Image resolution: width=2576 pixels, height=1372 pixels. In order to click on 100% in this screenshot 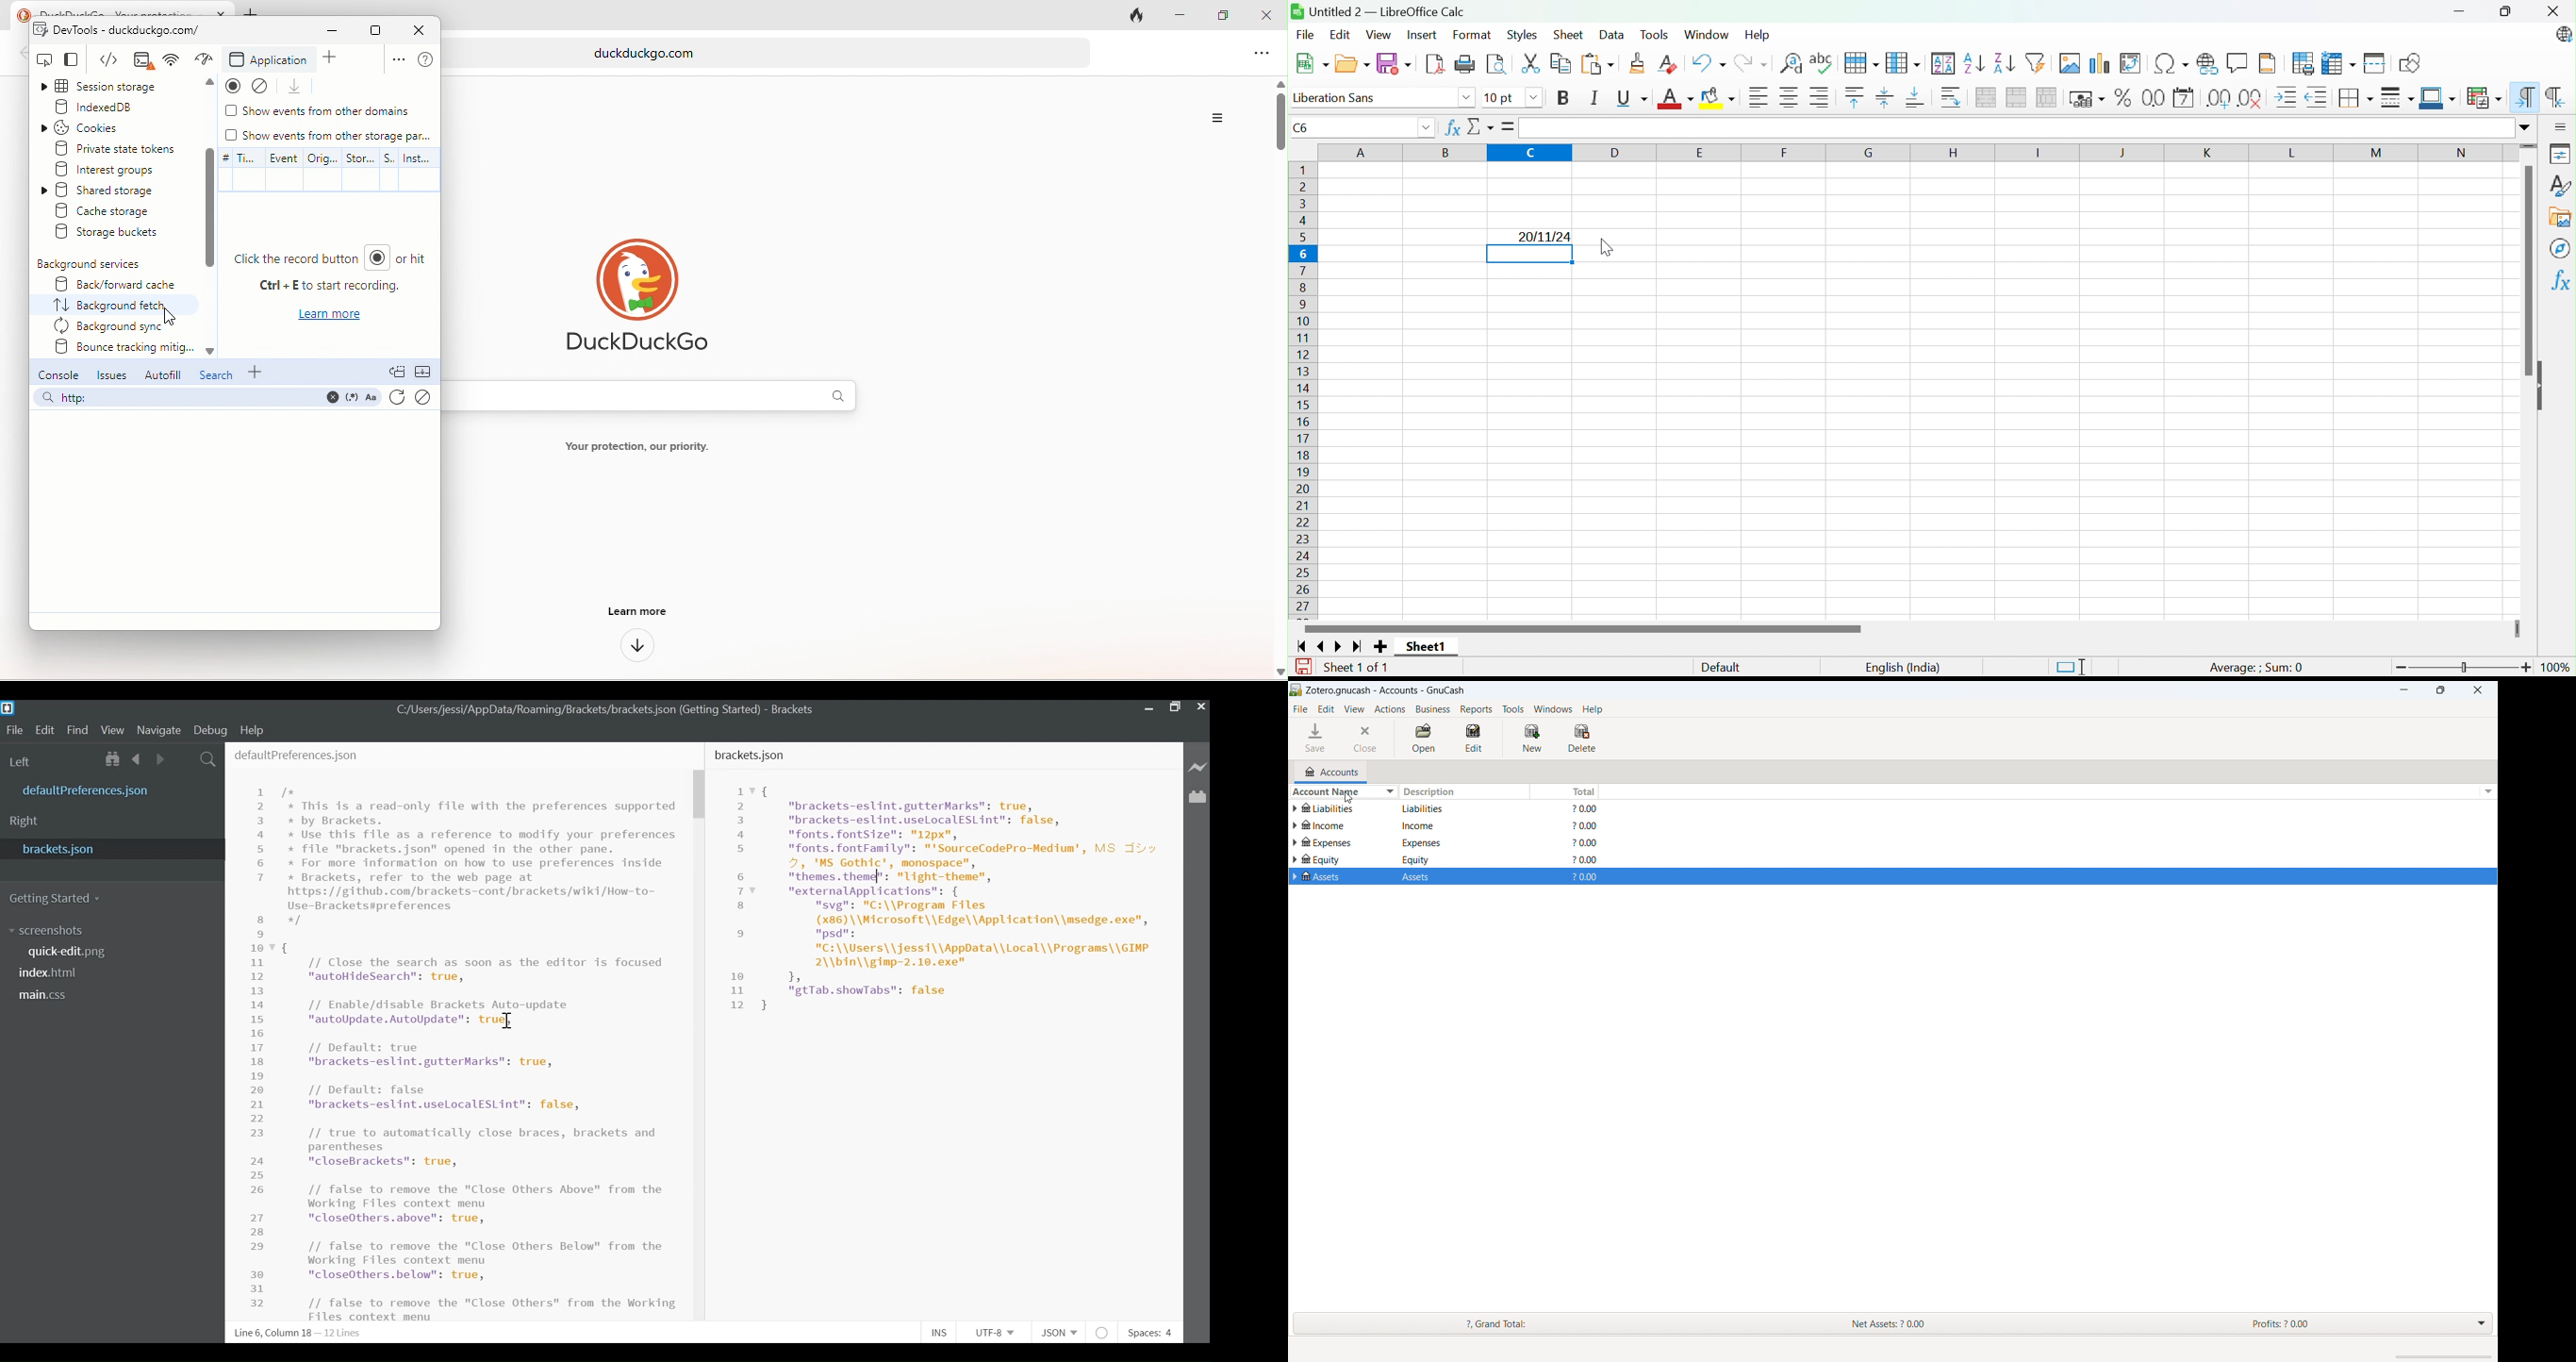, I will do `click(2559, 669)`.